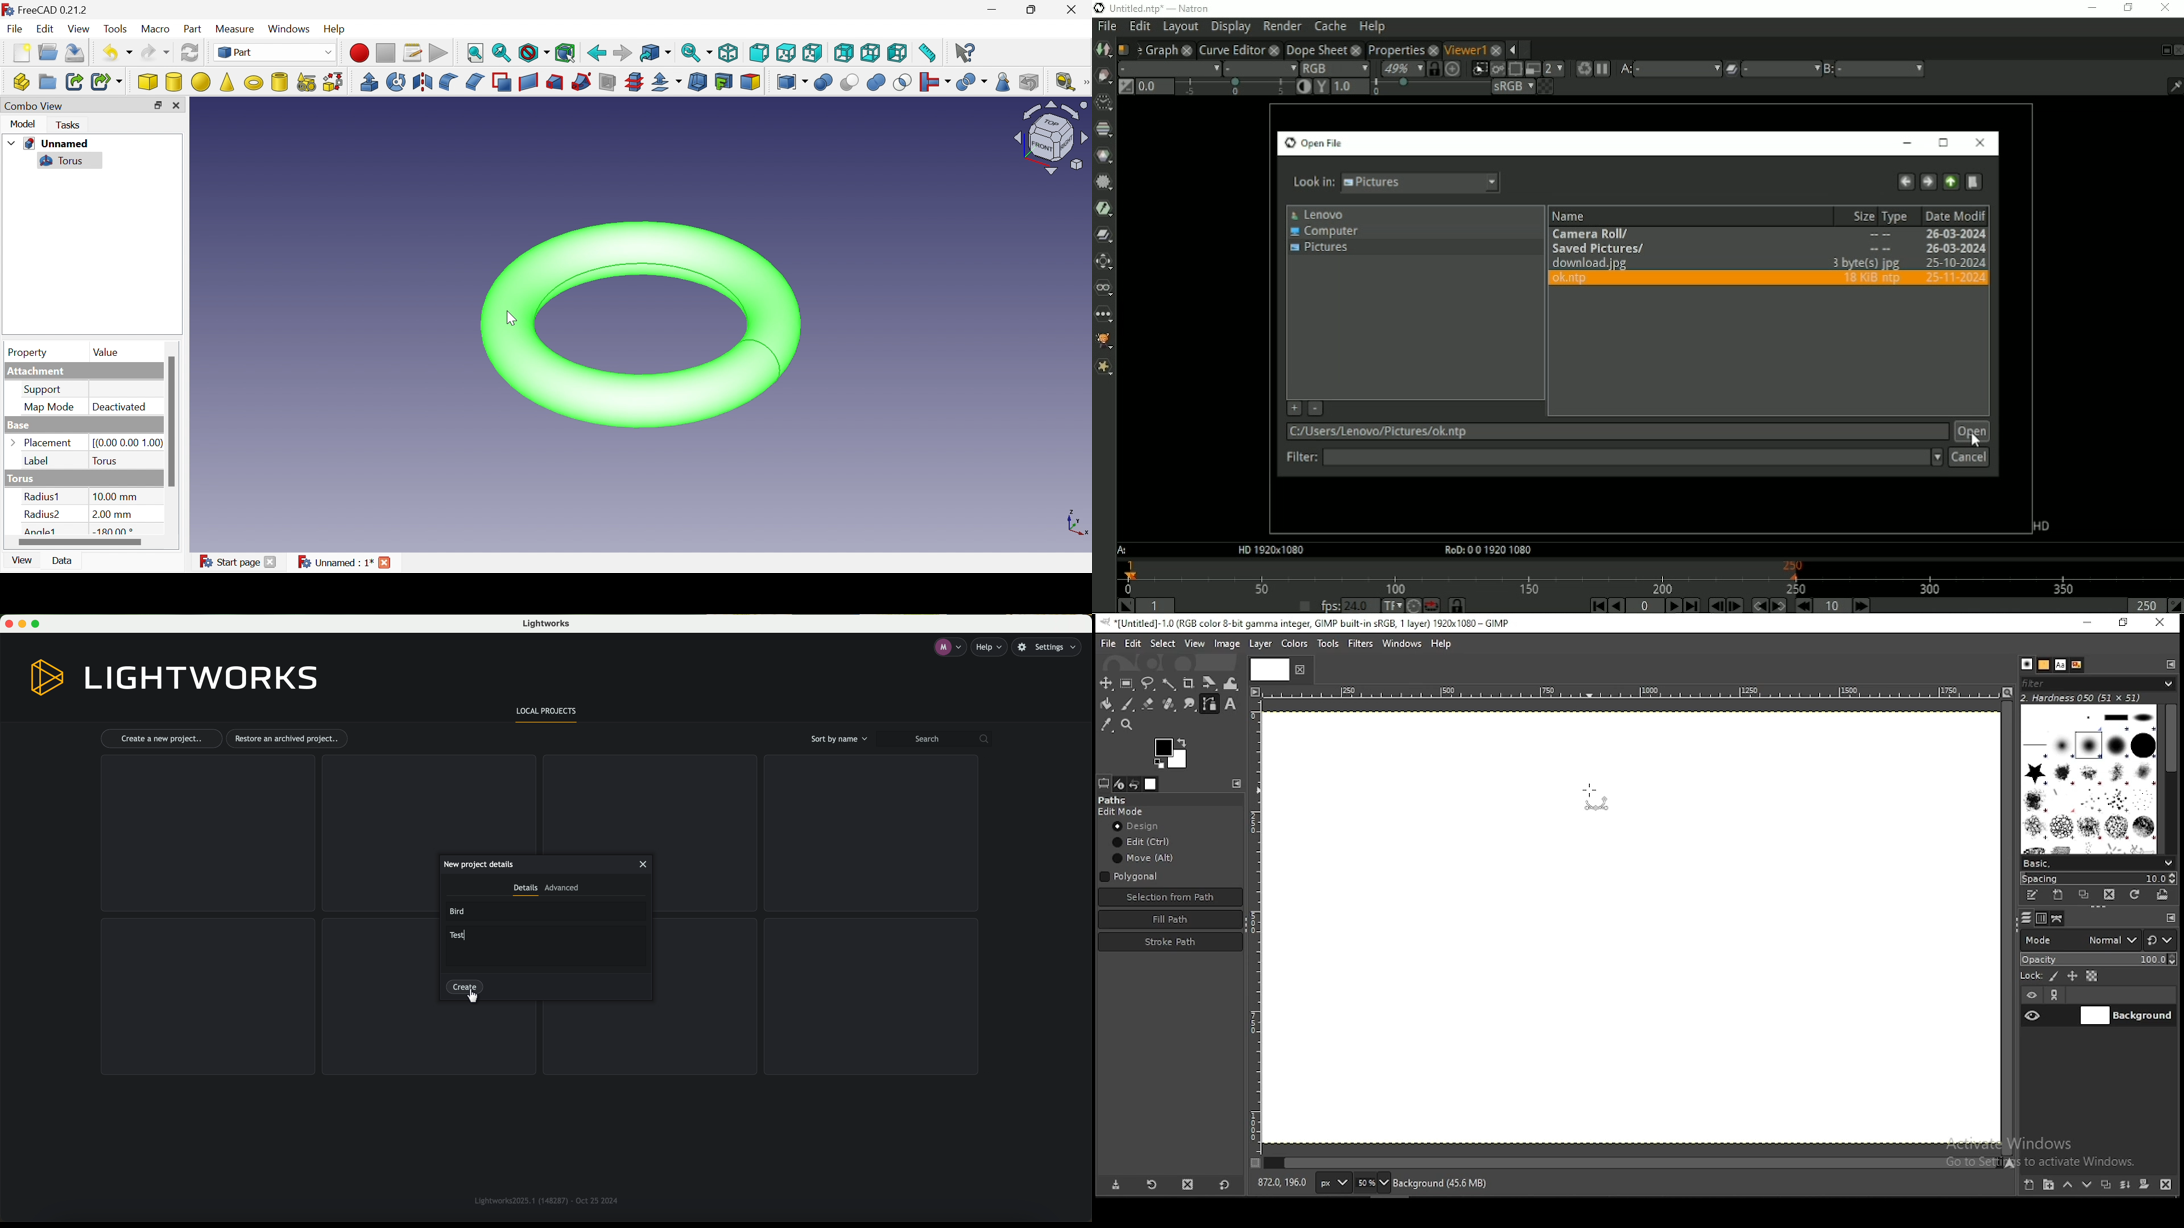 The image size is (2184, 1232). I want to click on Execute macro, so click(439, 53).